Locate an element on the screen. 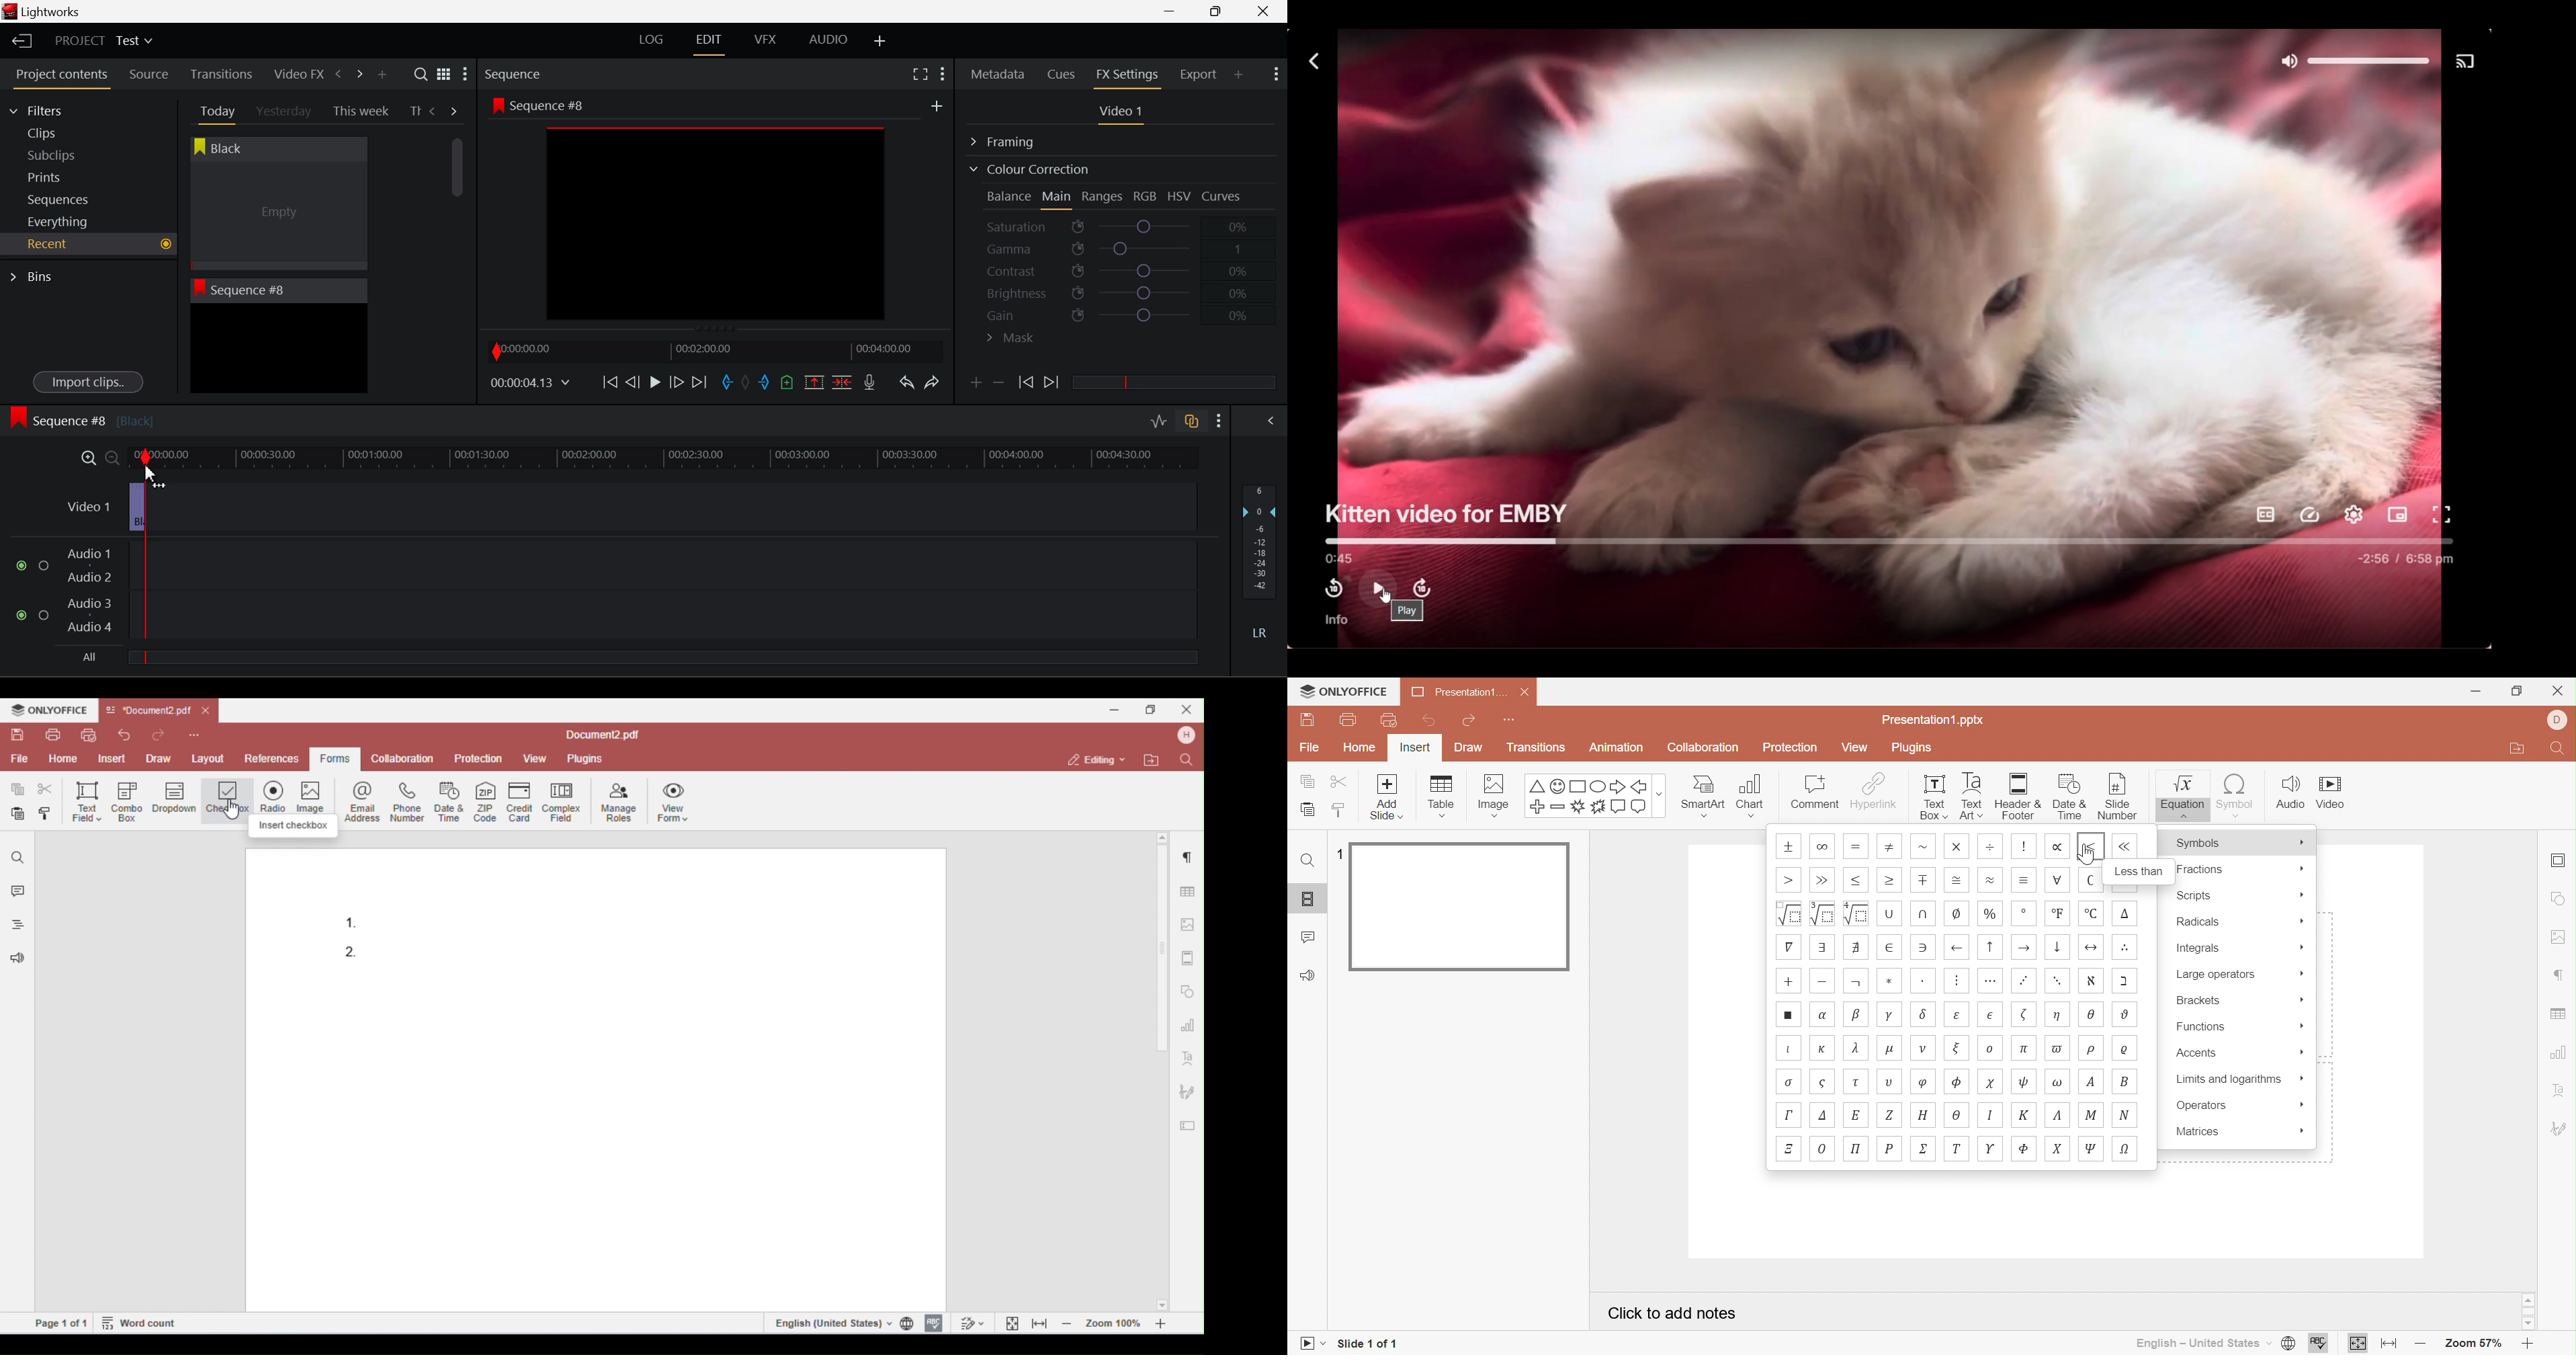 The image size is (2576, 1372). Find is located at coordinates (2561, 749).